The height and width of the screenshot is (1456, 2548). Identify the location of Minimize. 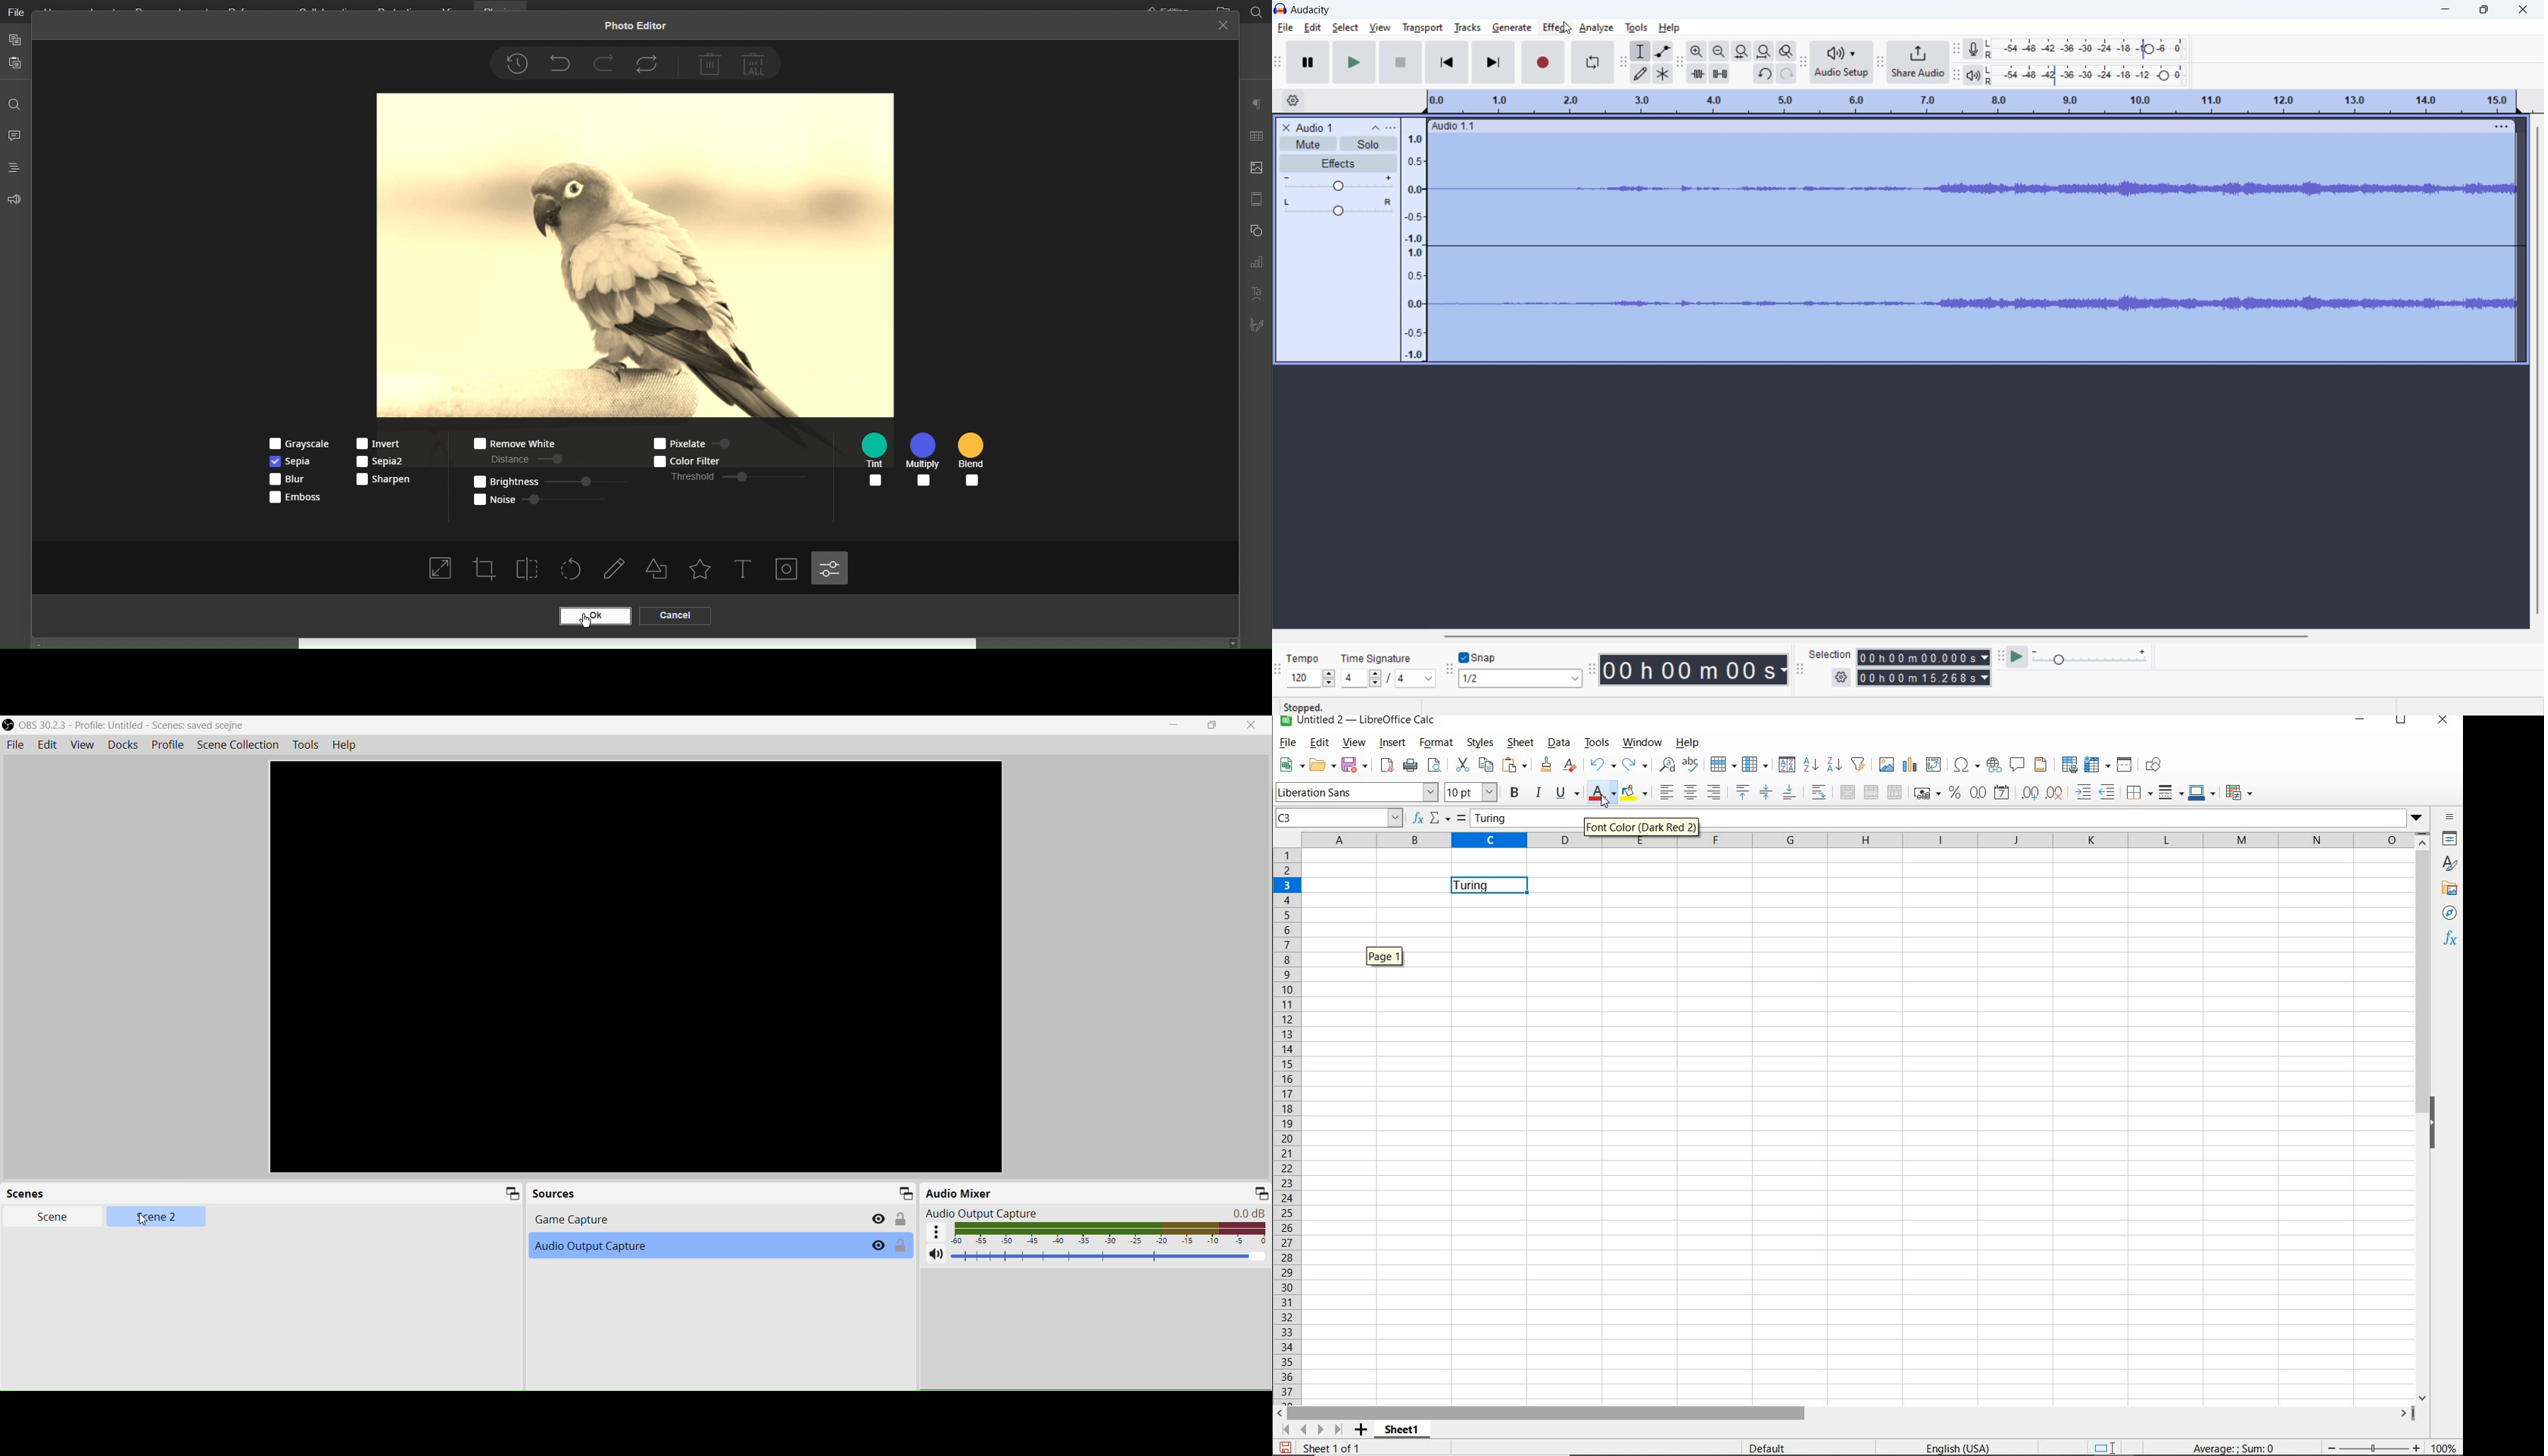
(513, 1193).